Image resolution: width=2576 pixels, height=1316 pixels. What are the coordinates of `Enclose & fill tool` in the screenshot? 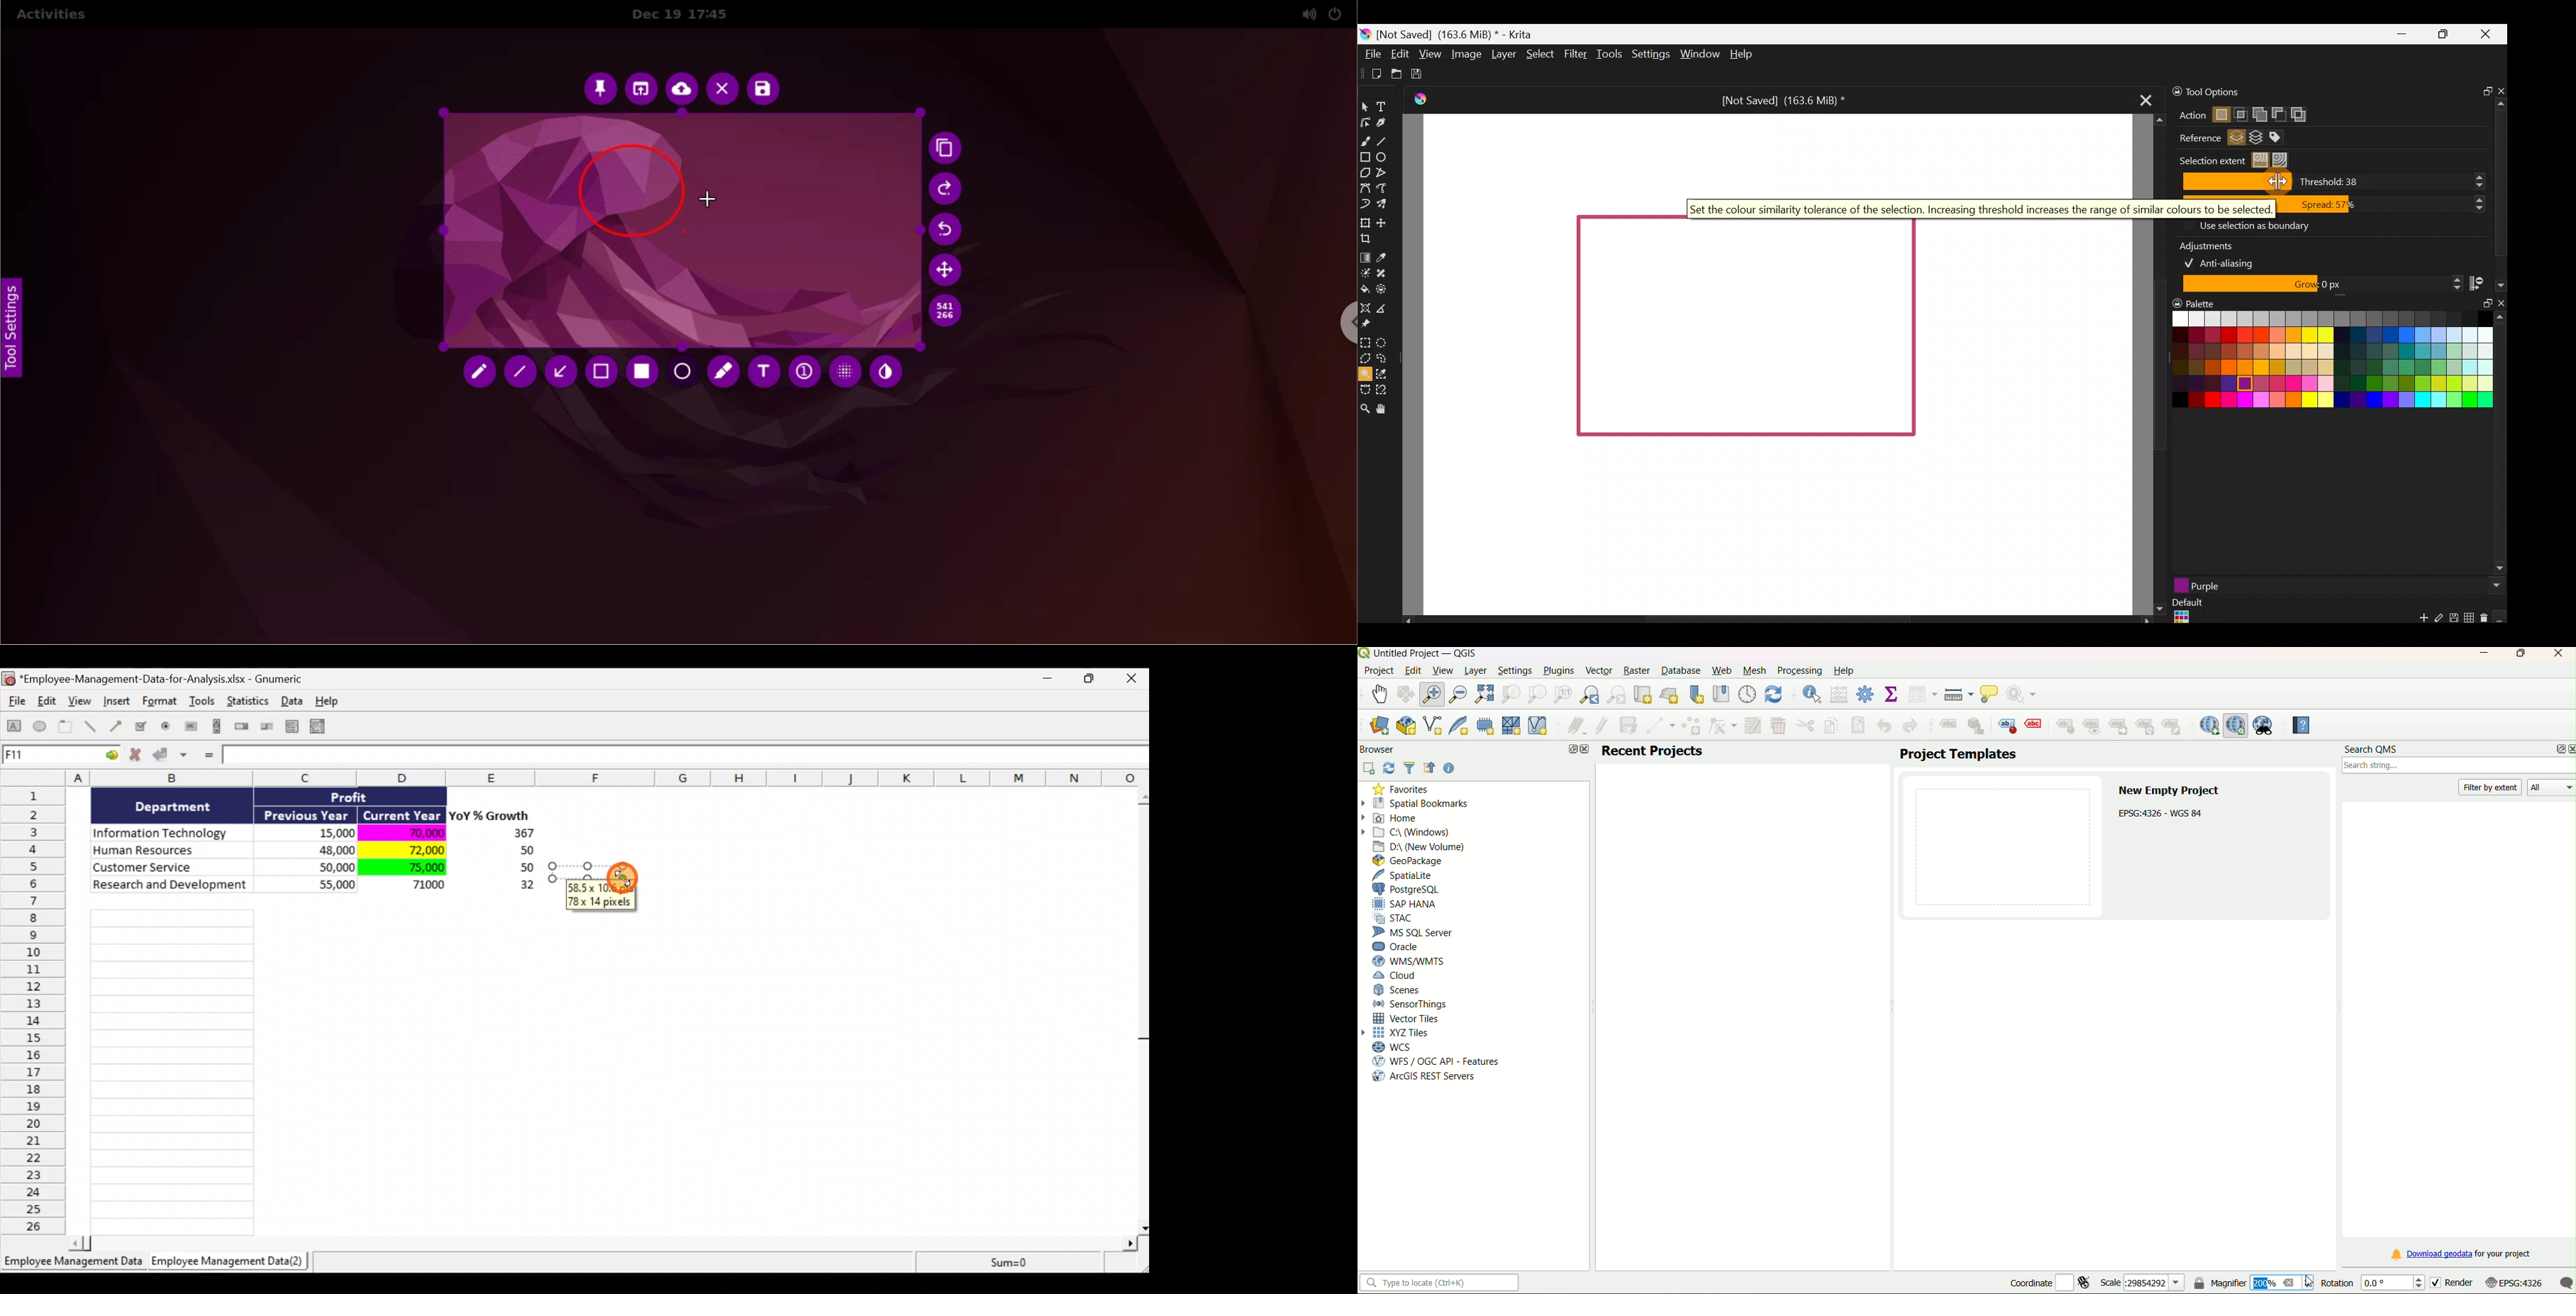 It's located at (1386, 289).